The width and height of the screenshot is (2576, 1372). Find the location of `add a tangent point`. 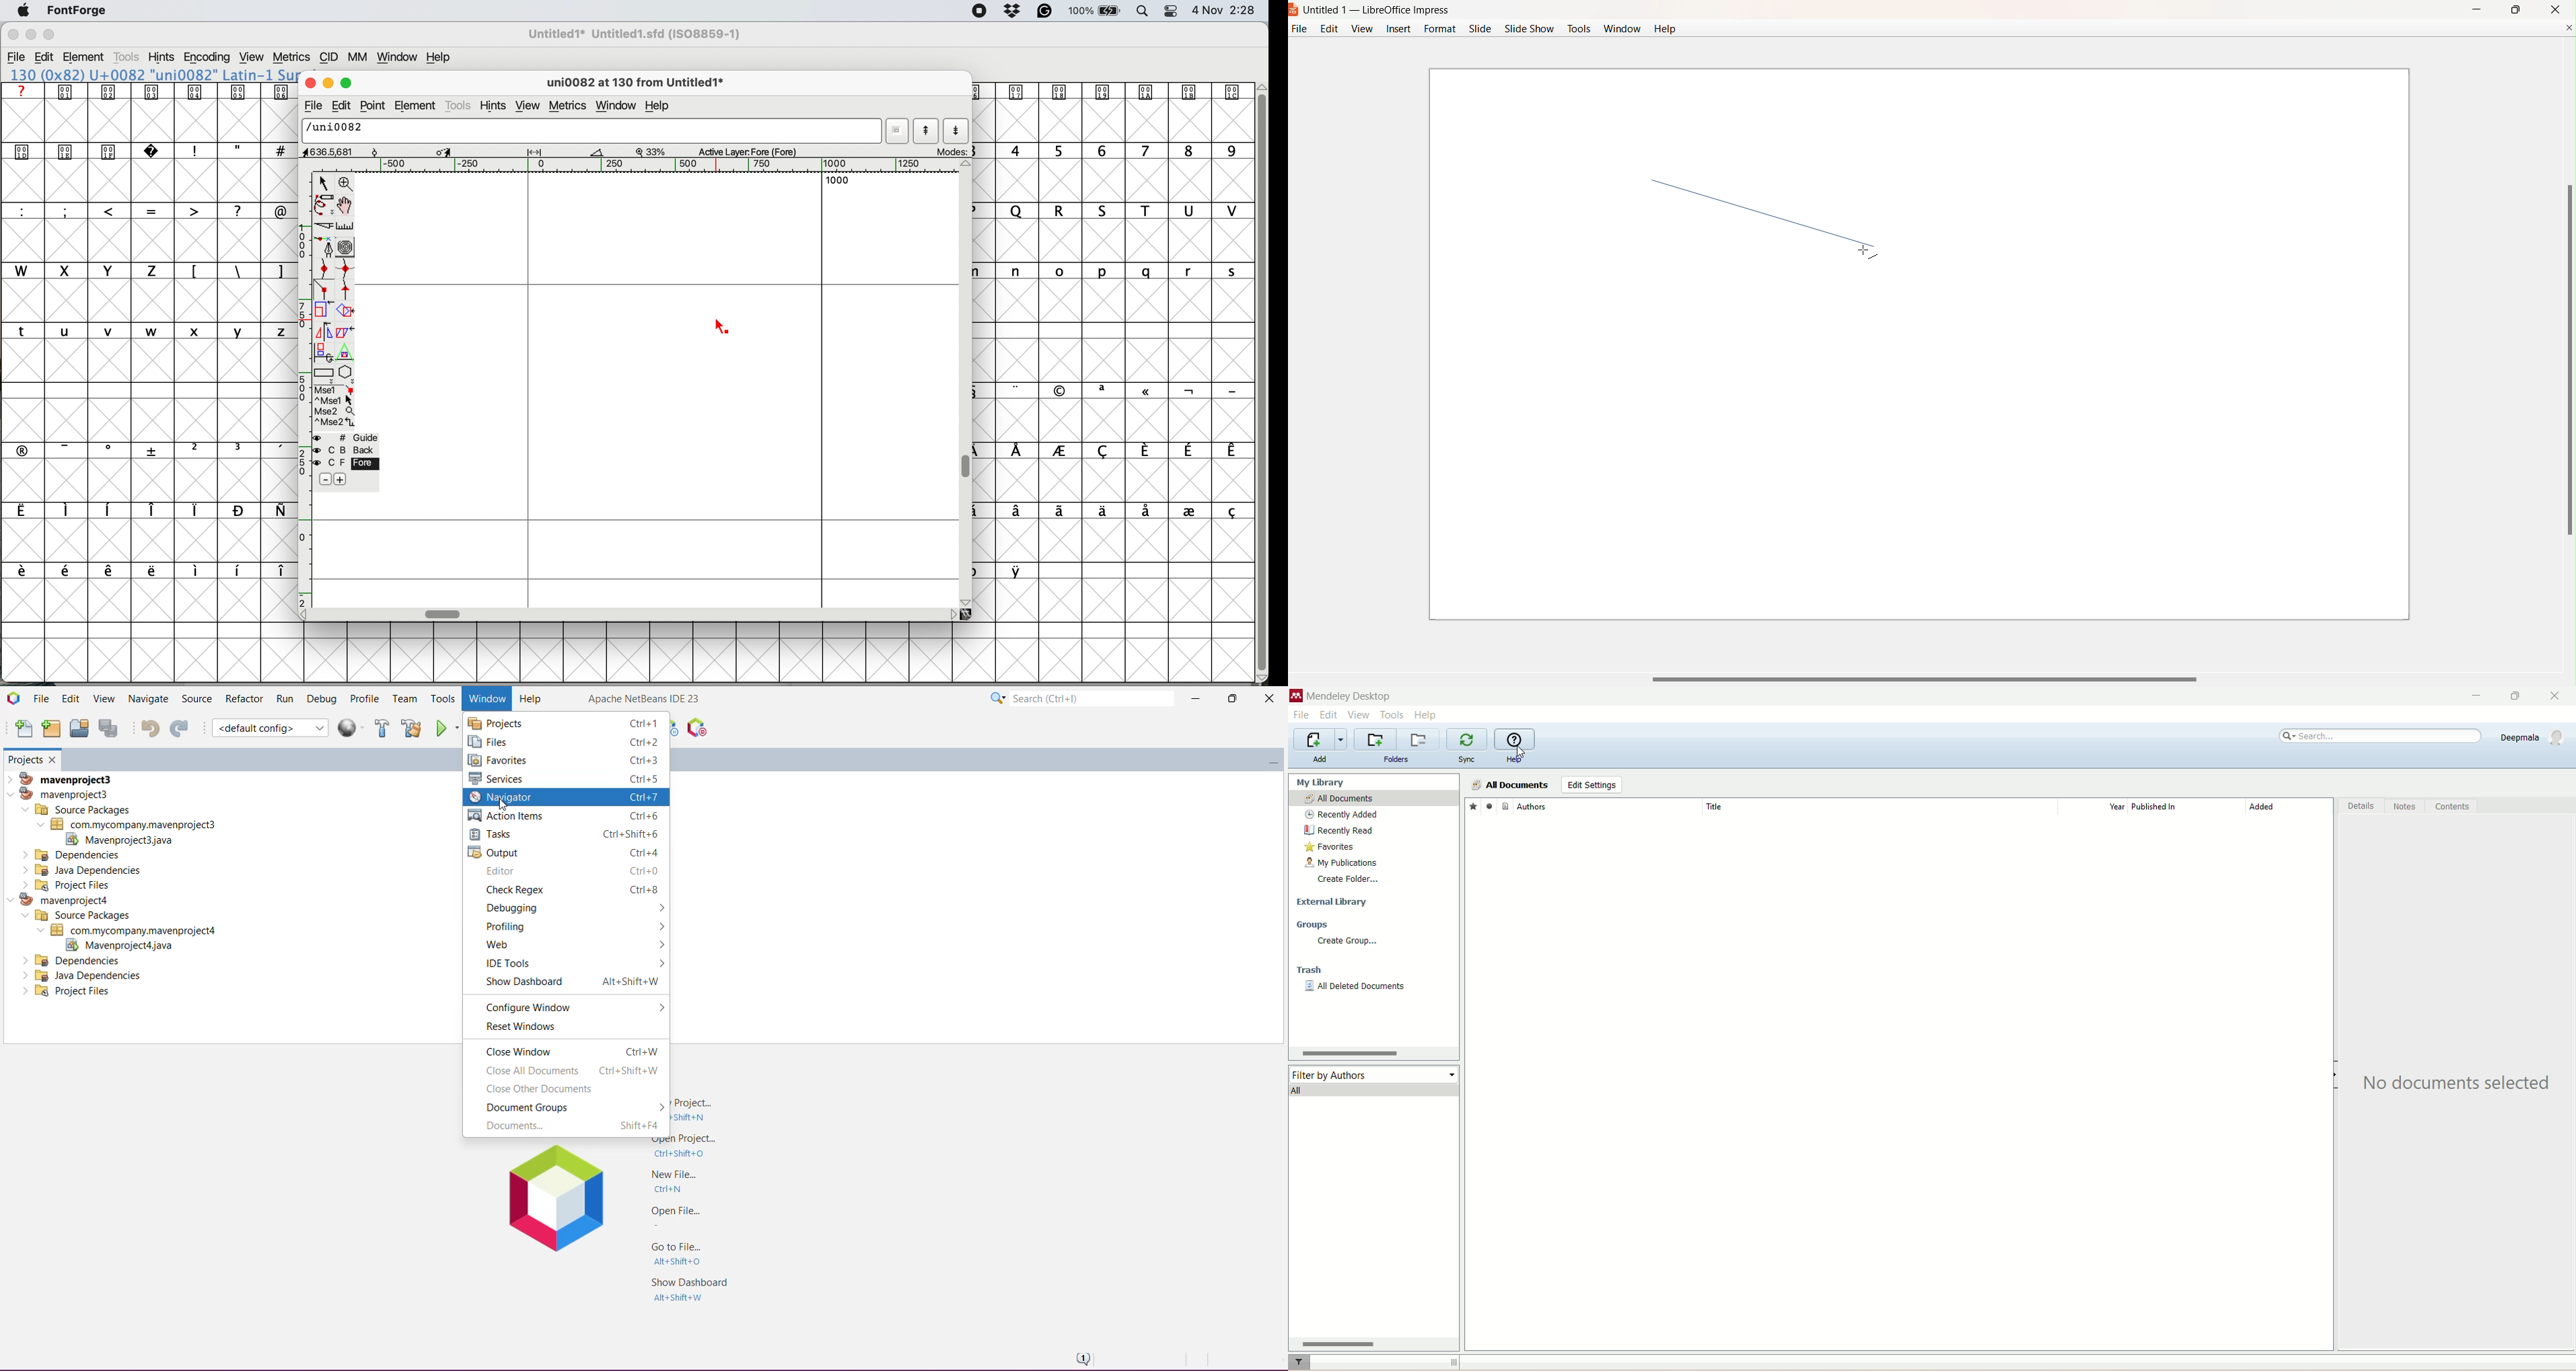

add a tangent point is located at coordinates (347, 290).